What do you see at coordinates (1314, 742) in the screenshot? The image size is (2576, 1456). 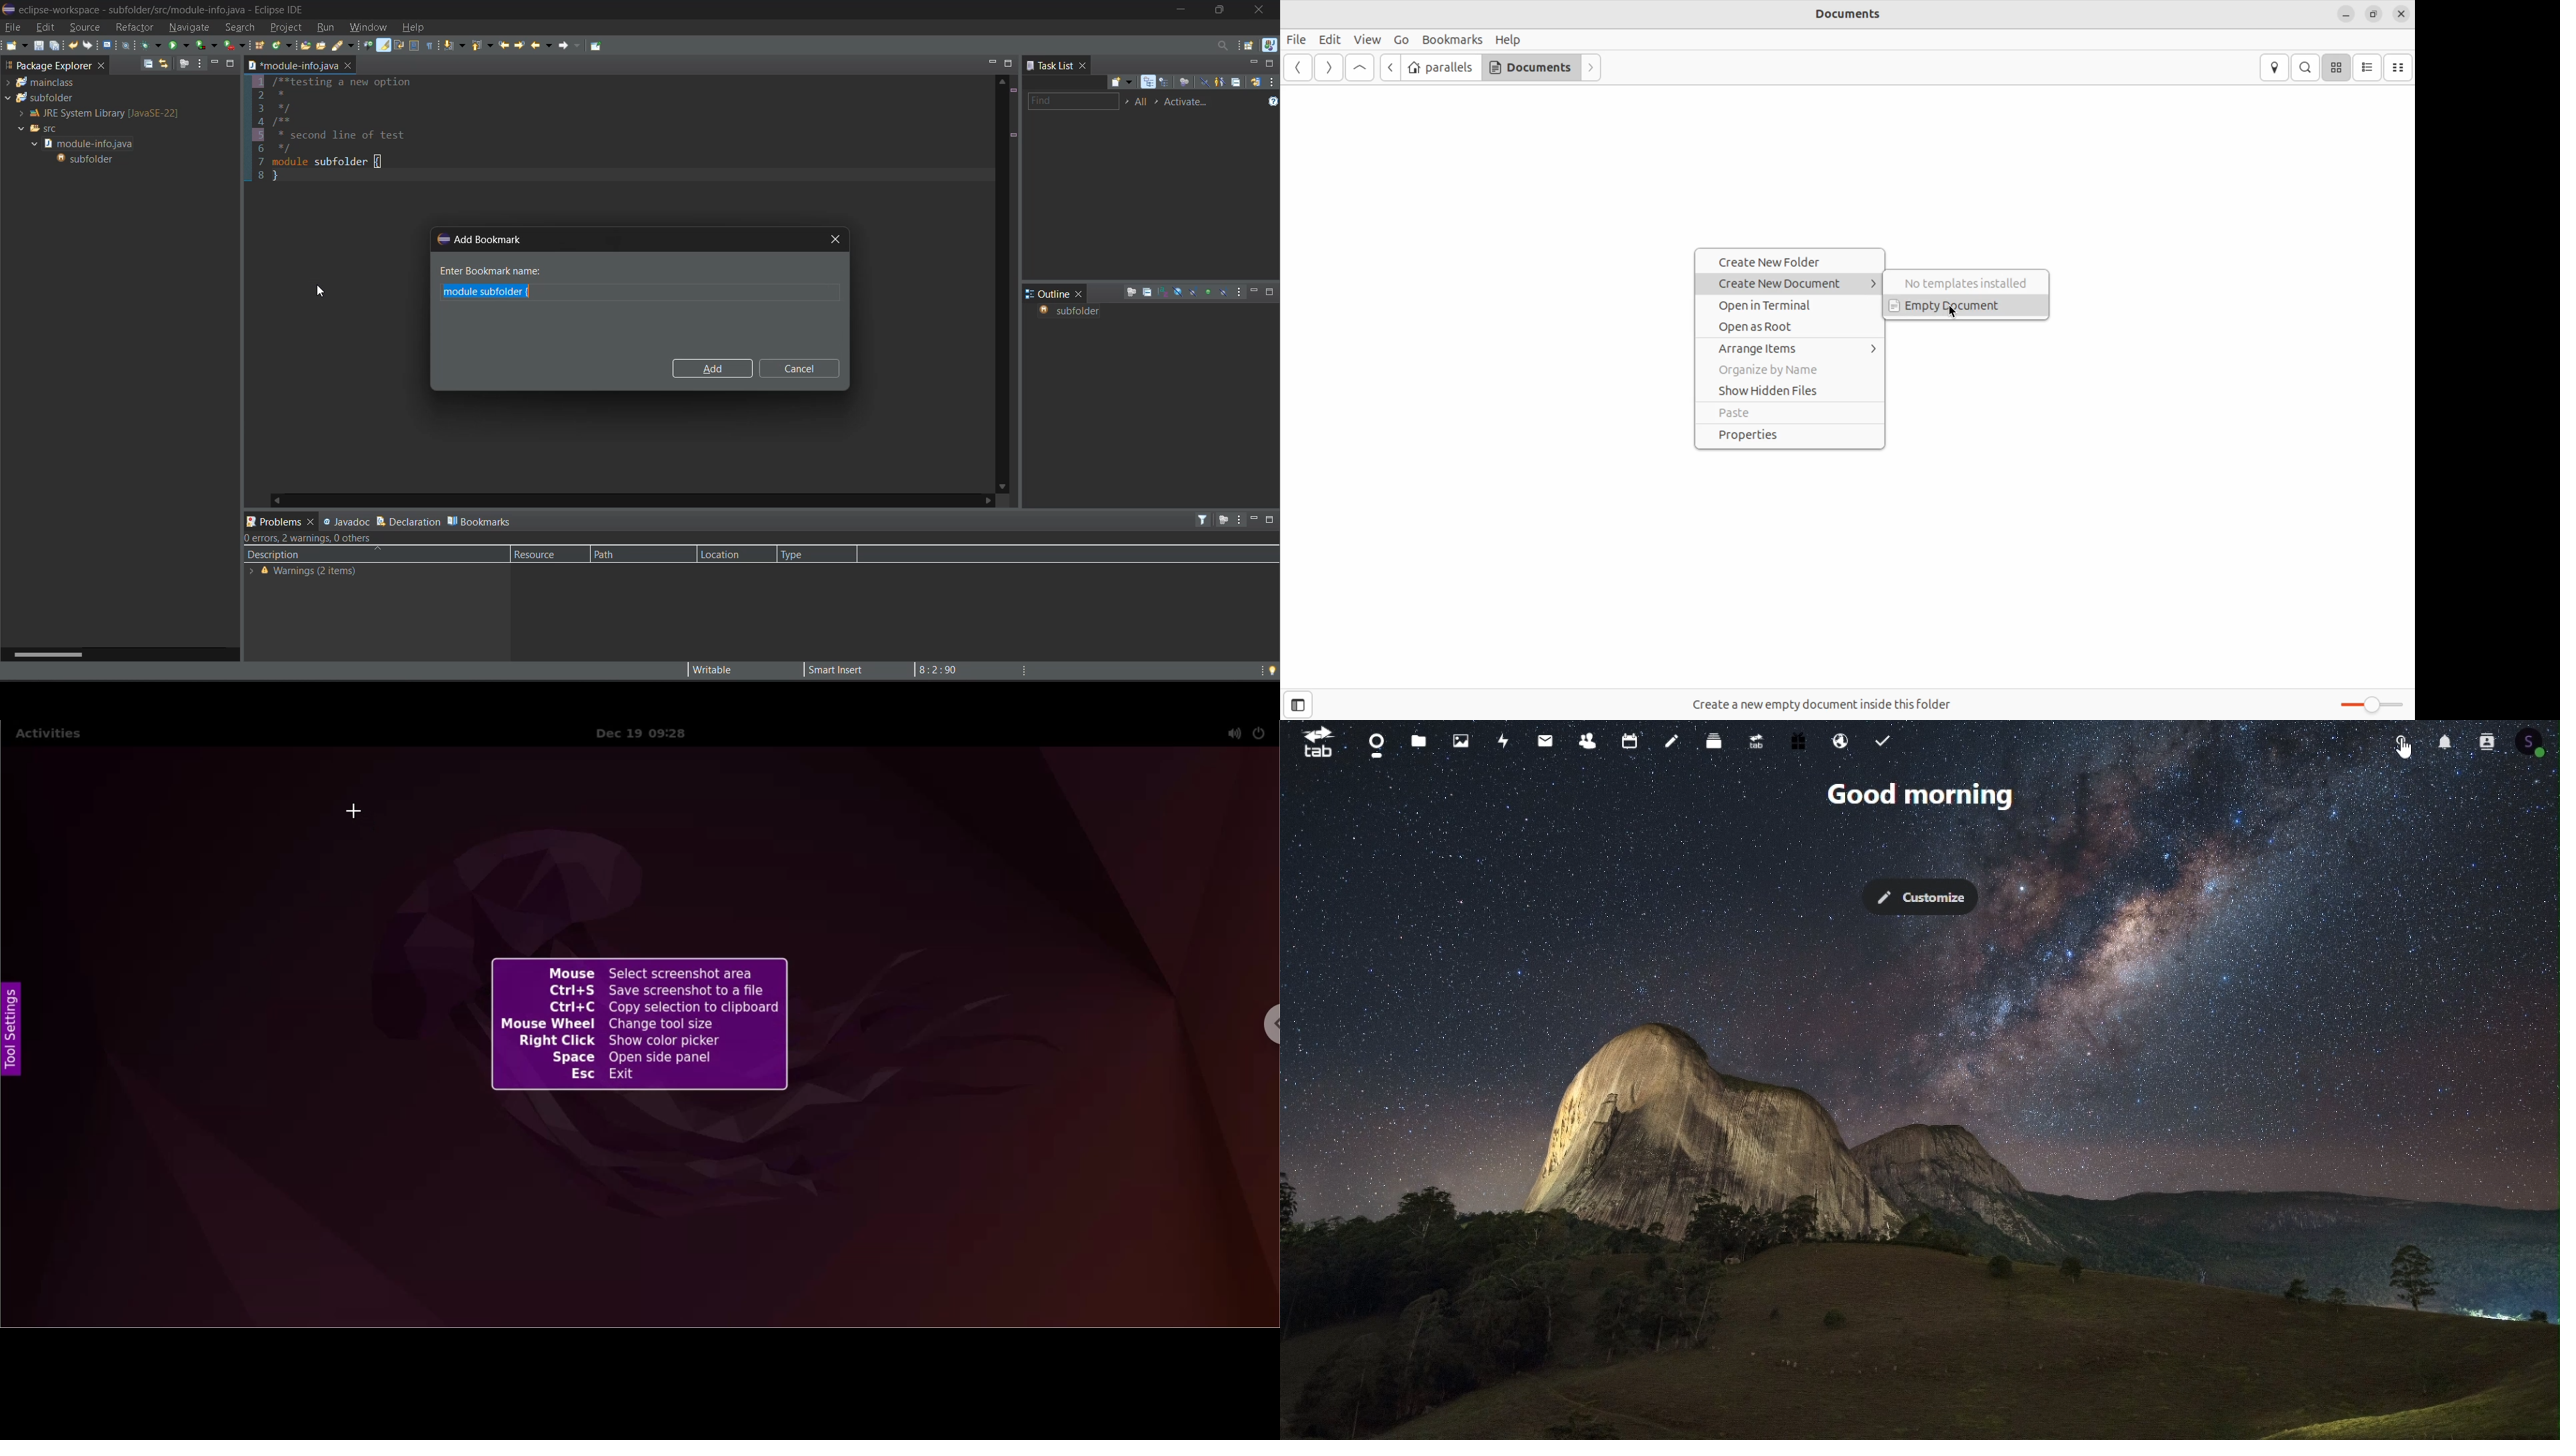 I see `tab` at bounding box center [1314, 742].